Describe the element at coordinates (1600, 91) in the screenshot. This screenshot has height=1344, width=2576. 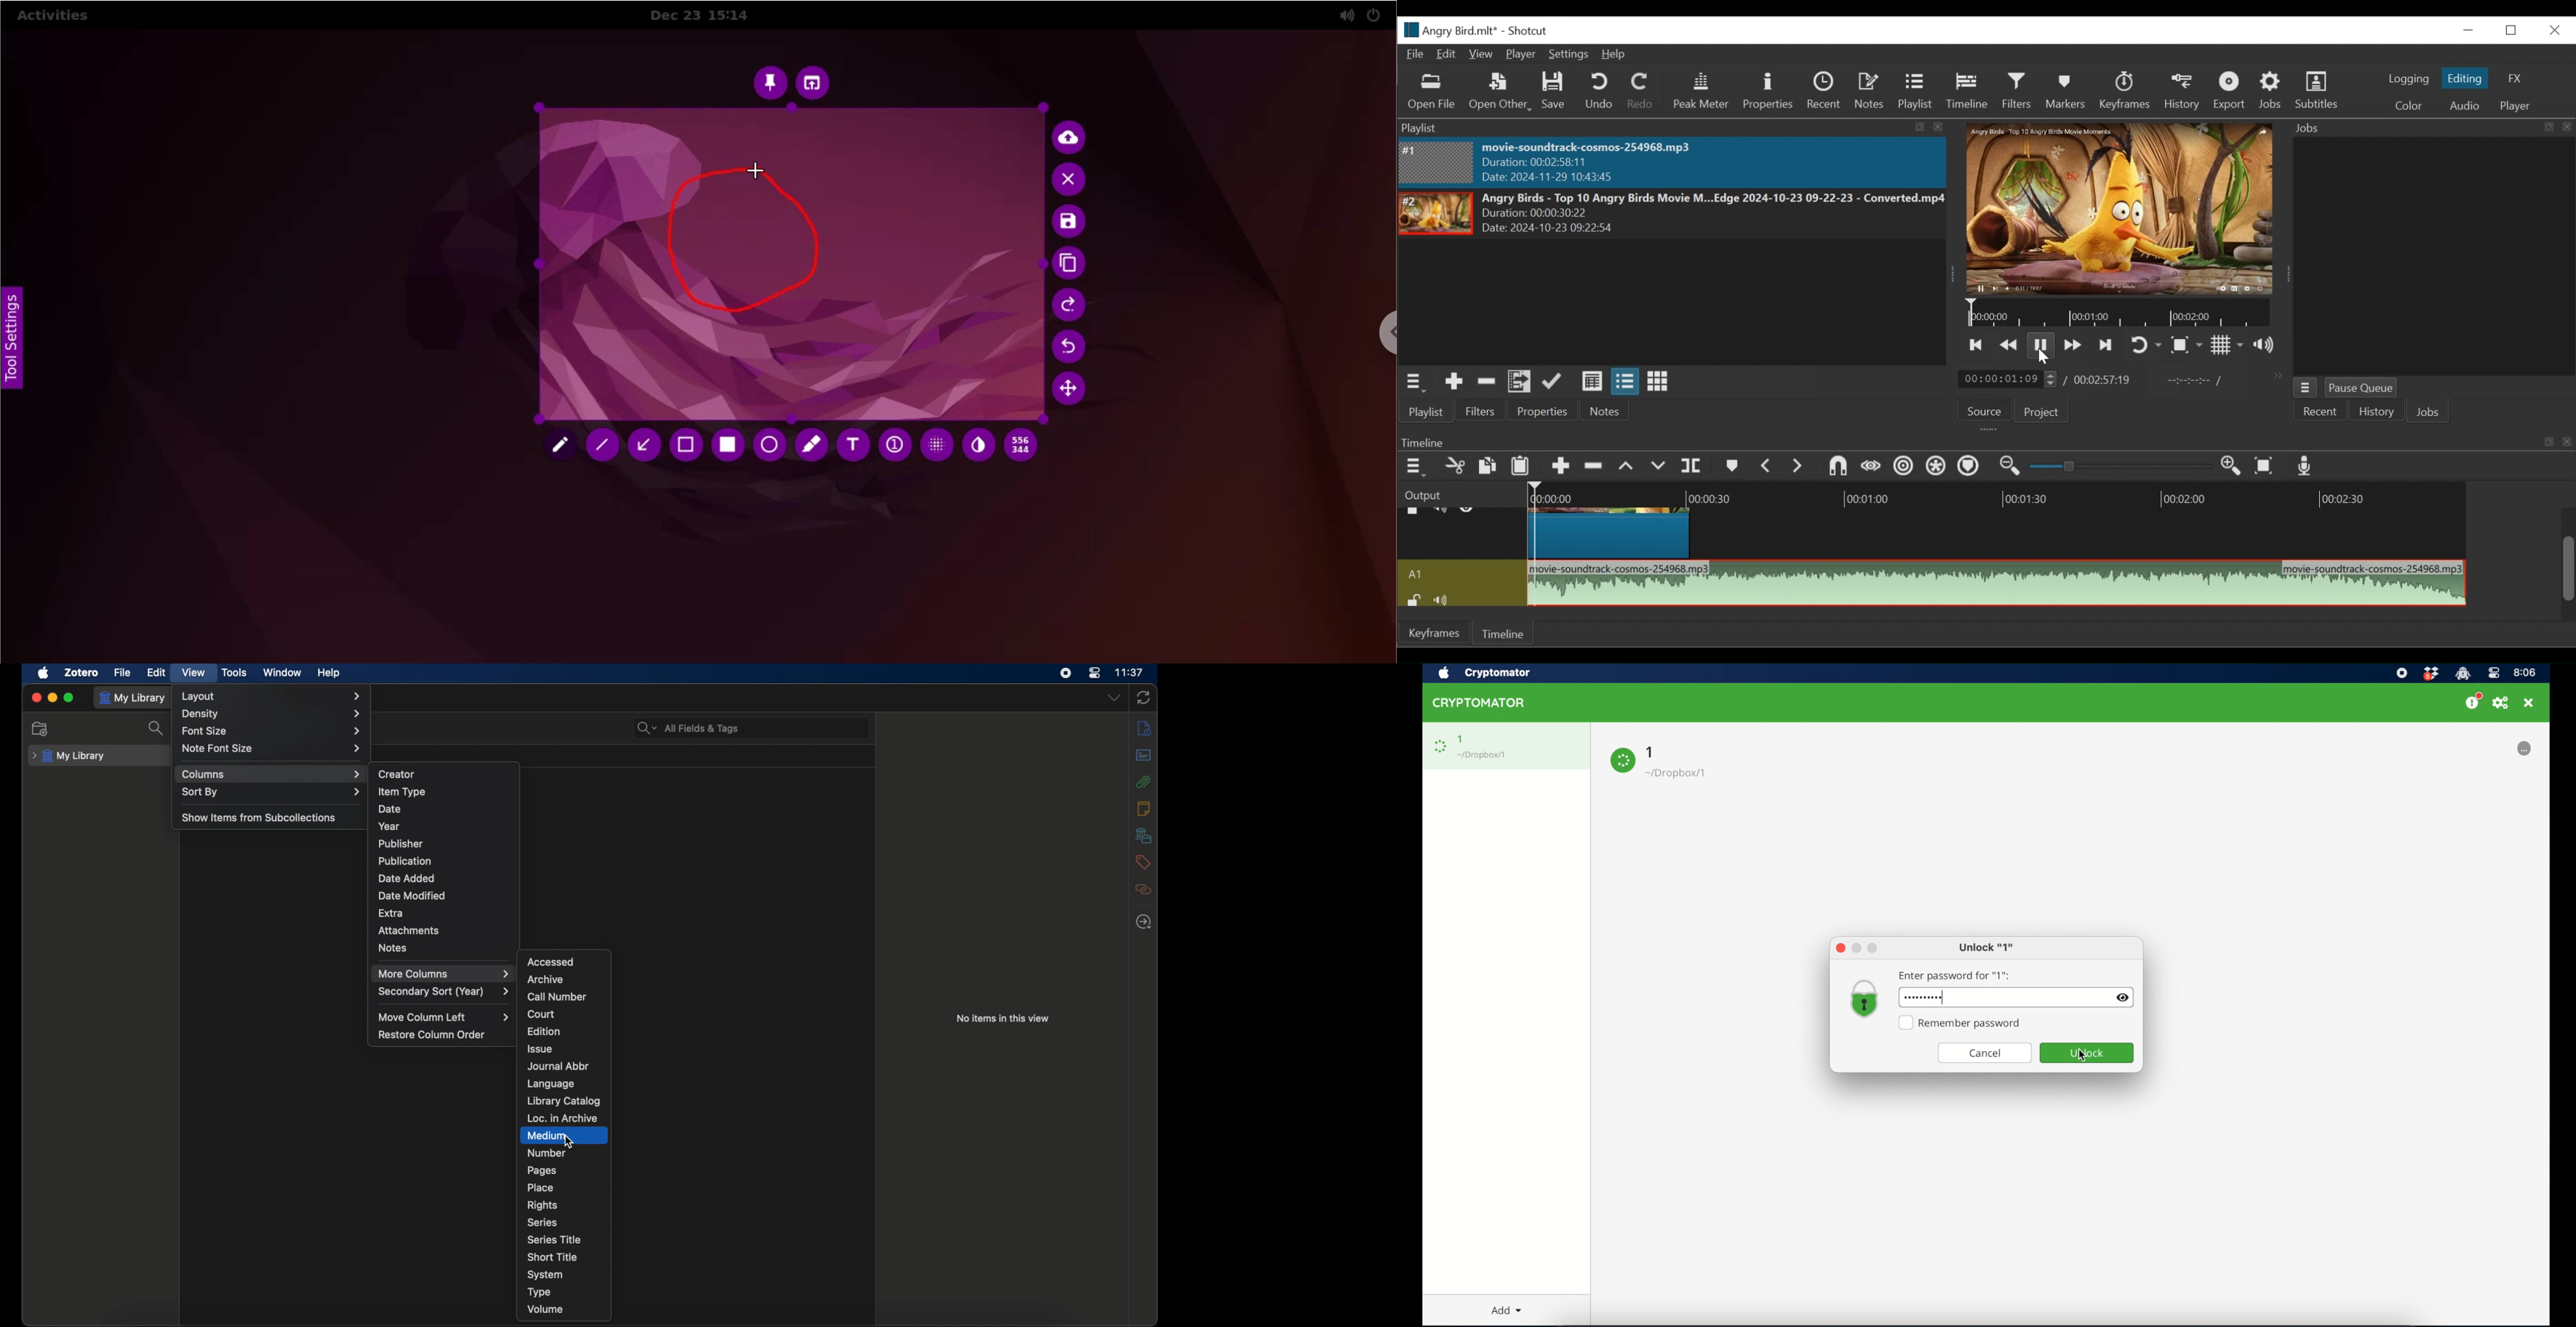
I see `Undo` at that location.